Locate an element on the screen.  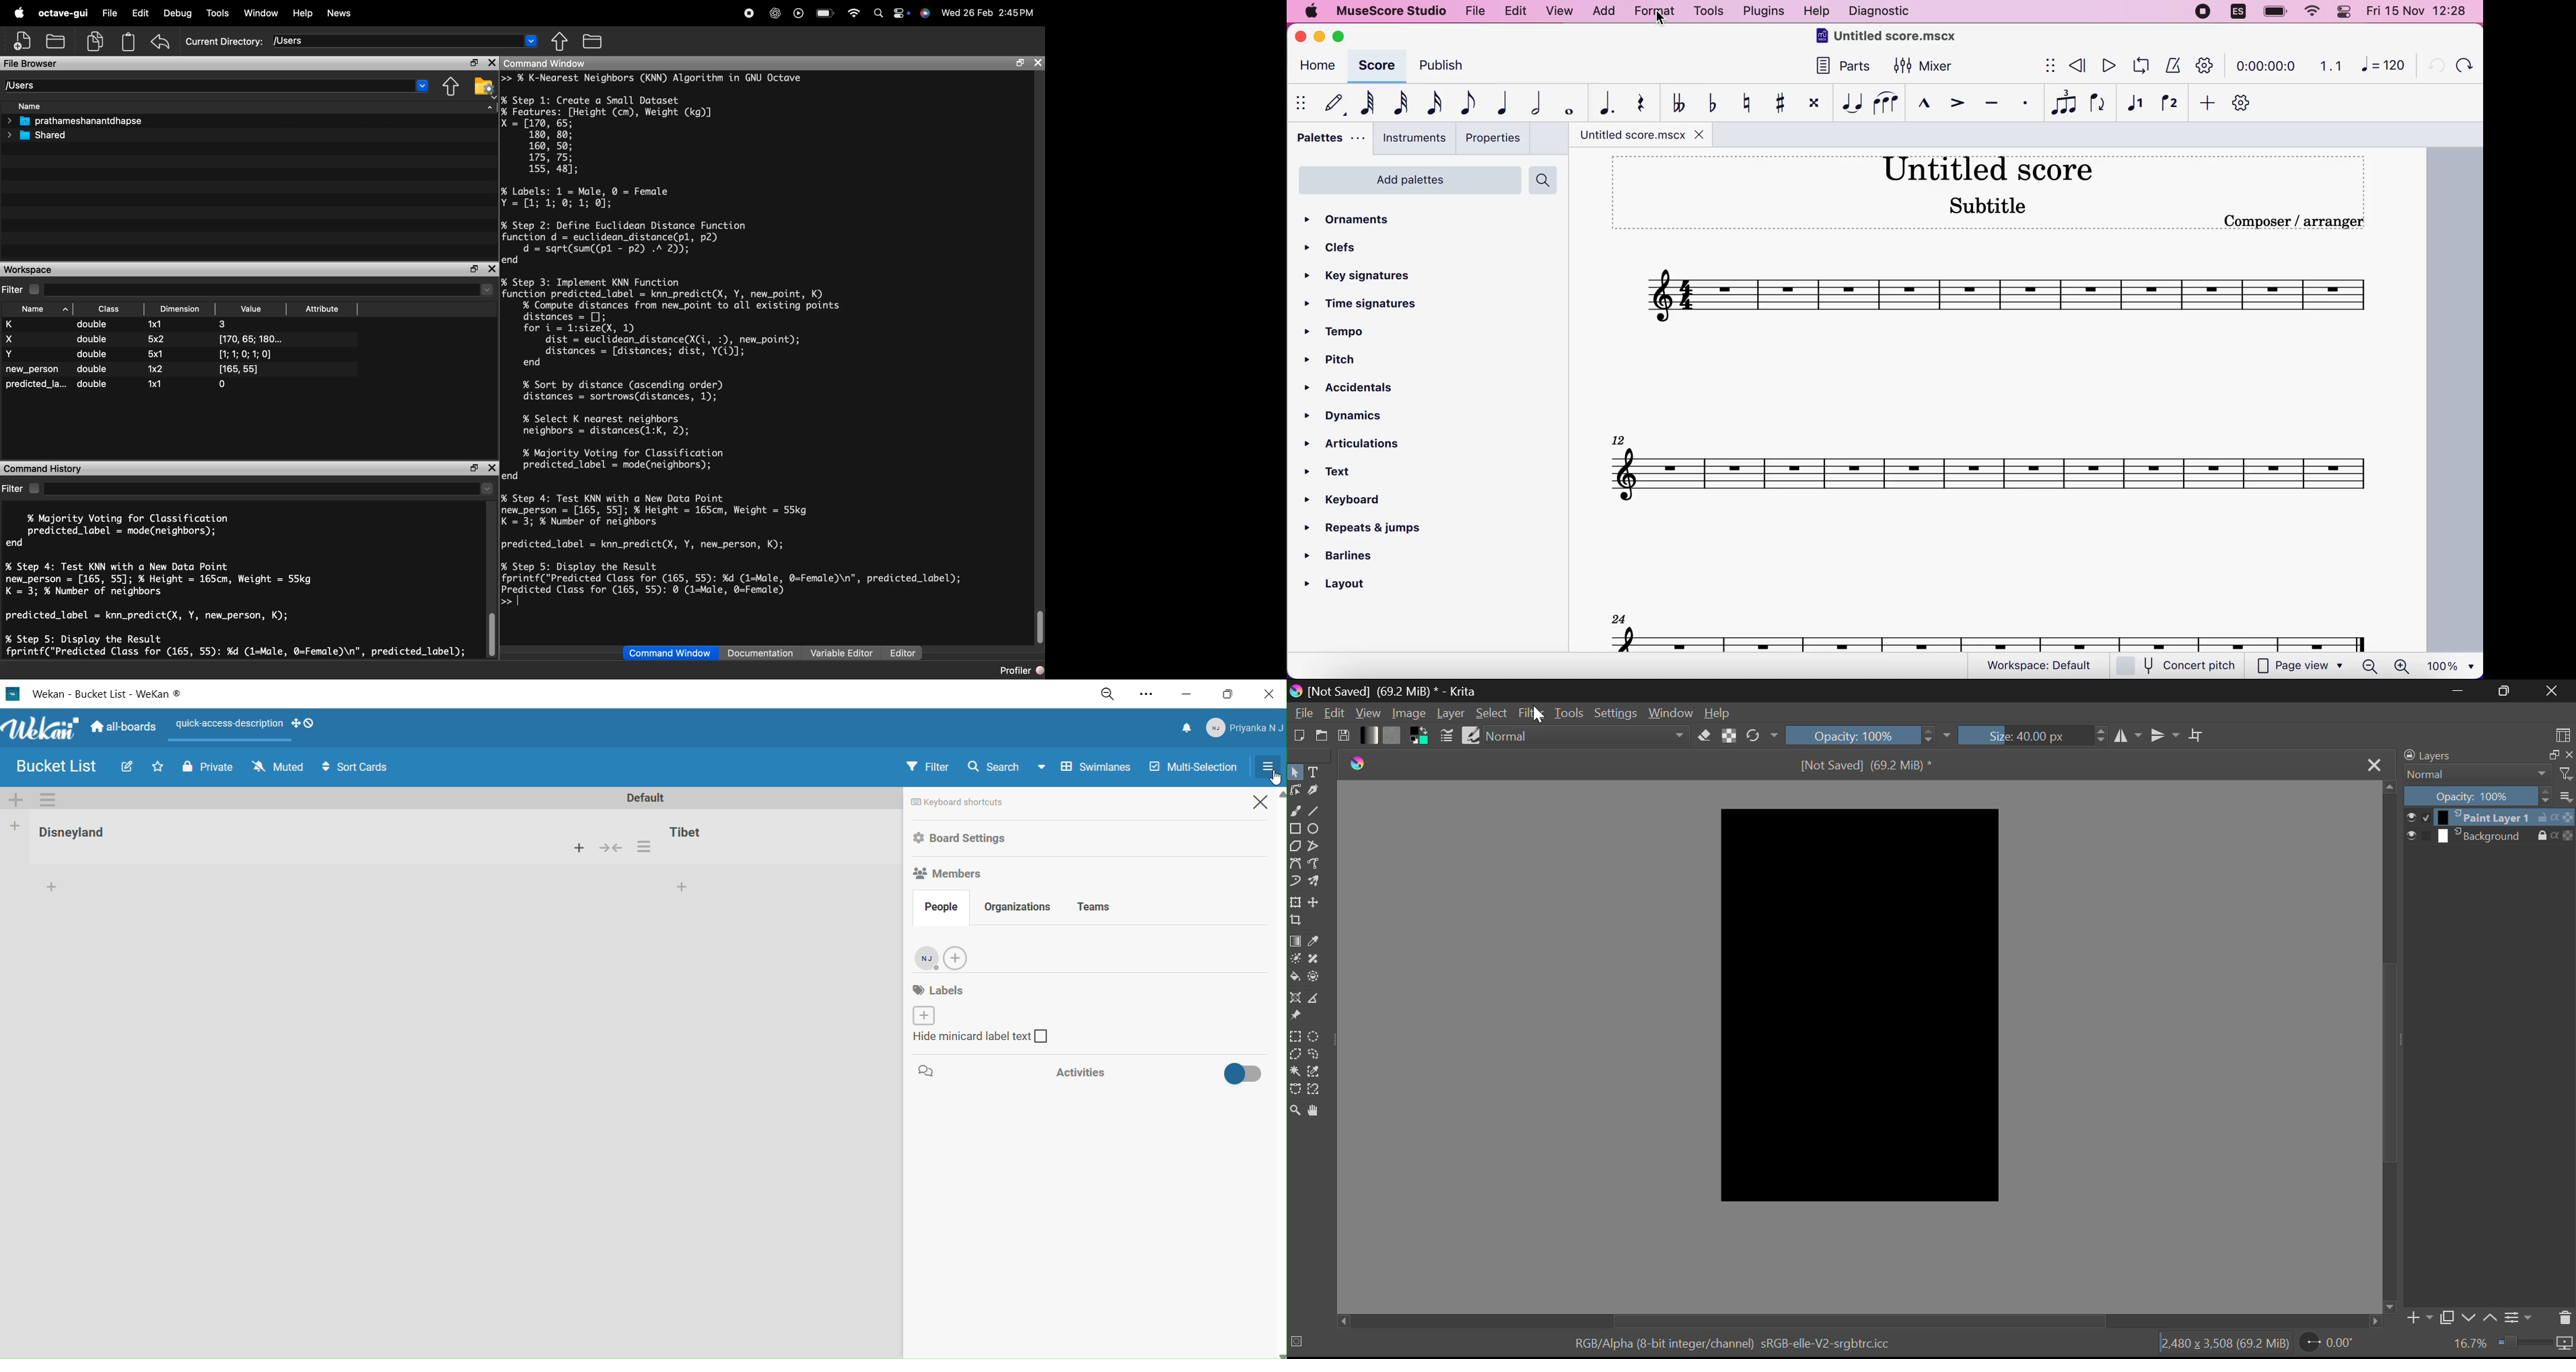
disneyland is located at coordinates (345, 825).